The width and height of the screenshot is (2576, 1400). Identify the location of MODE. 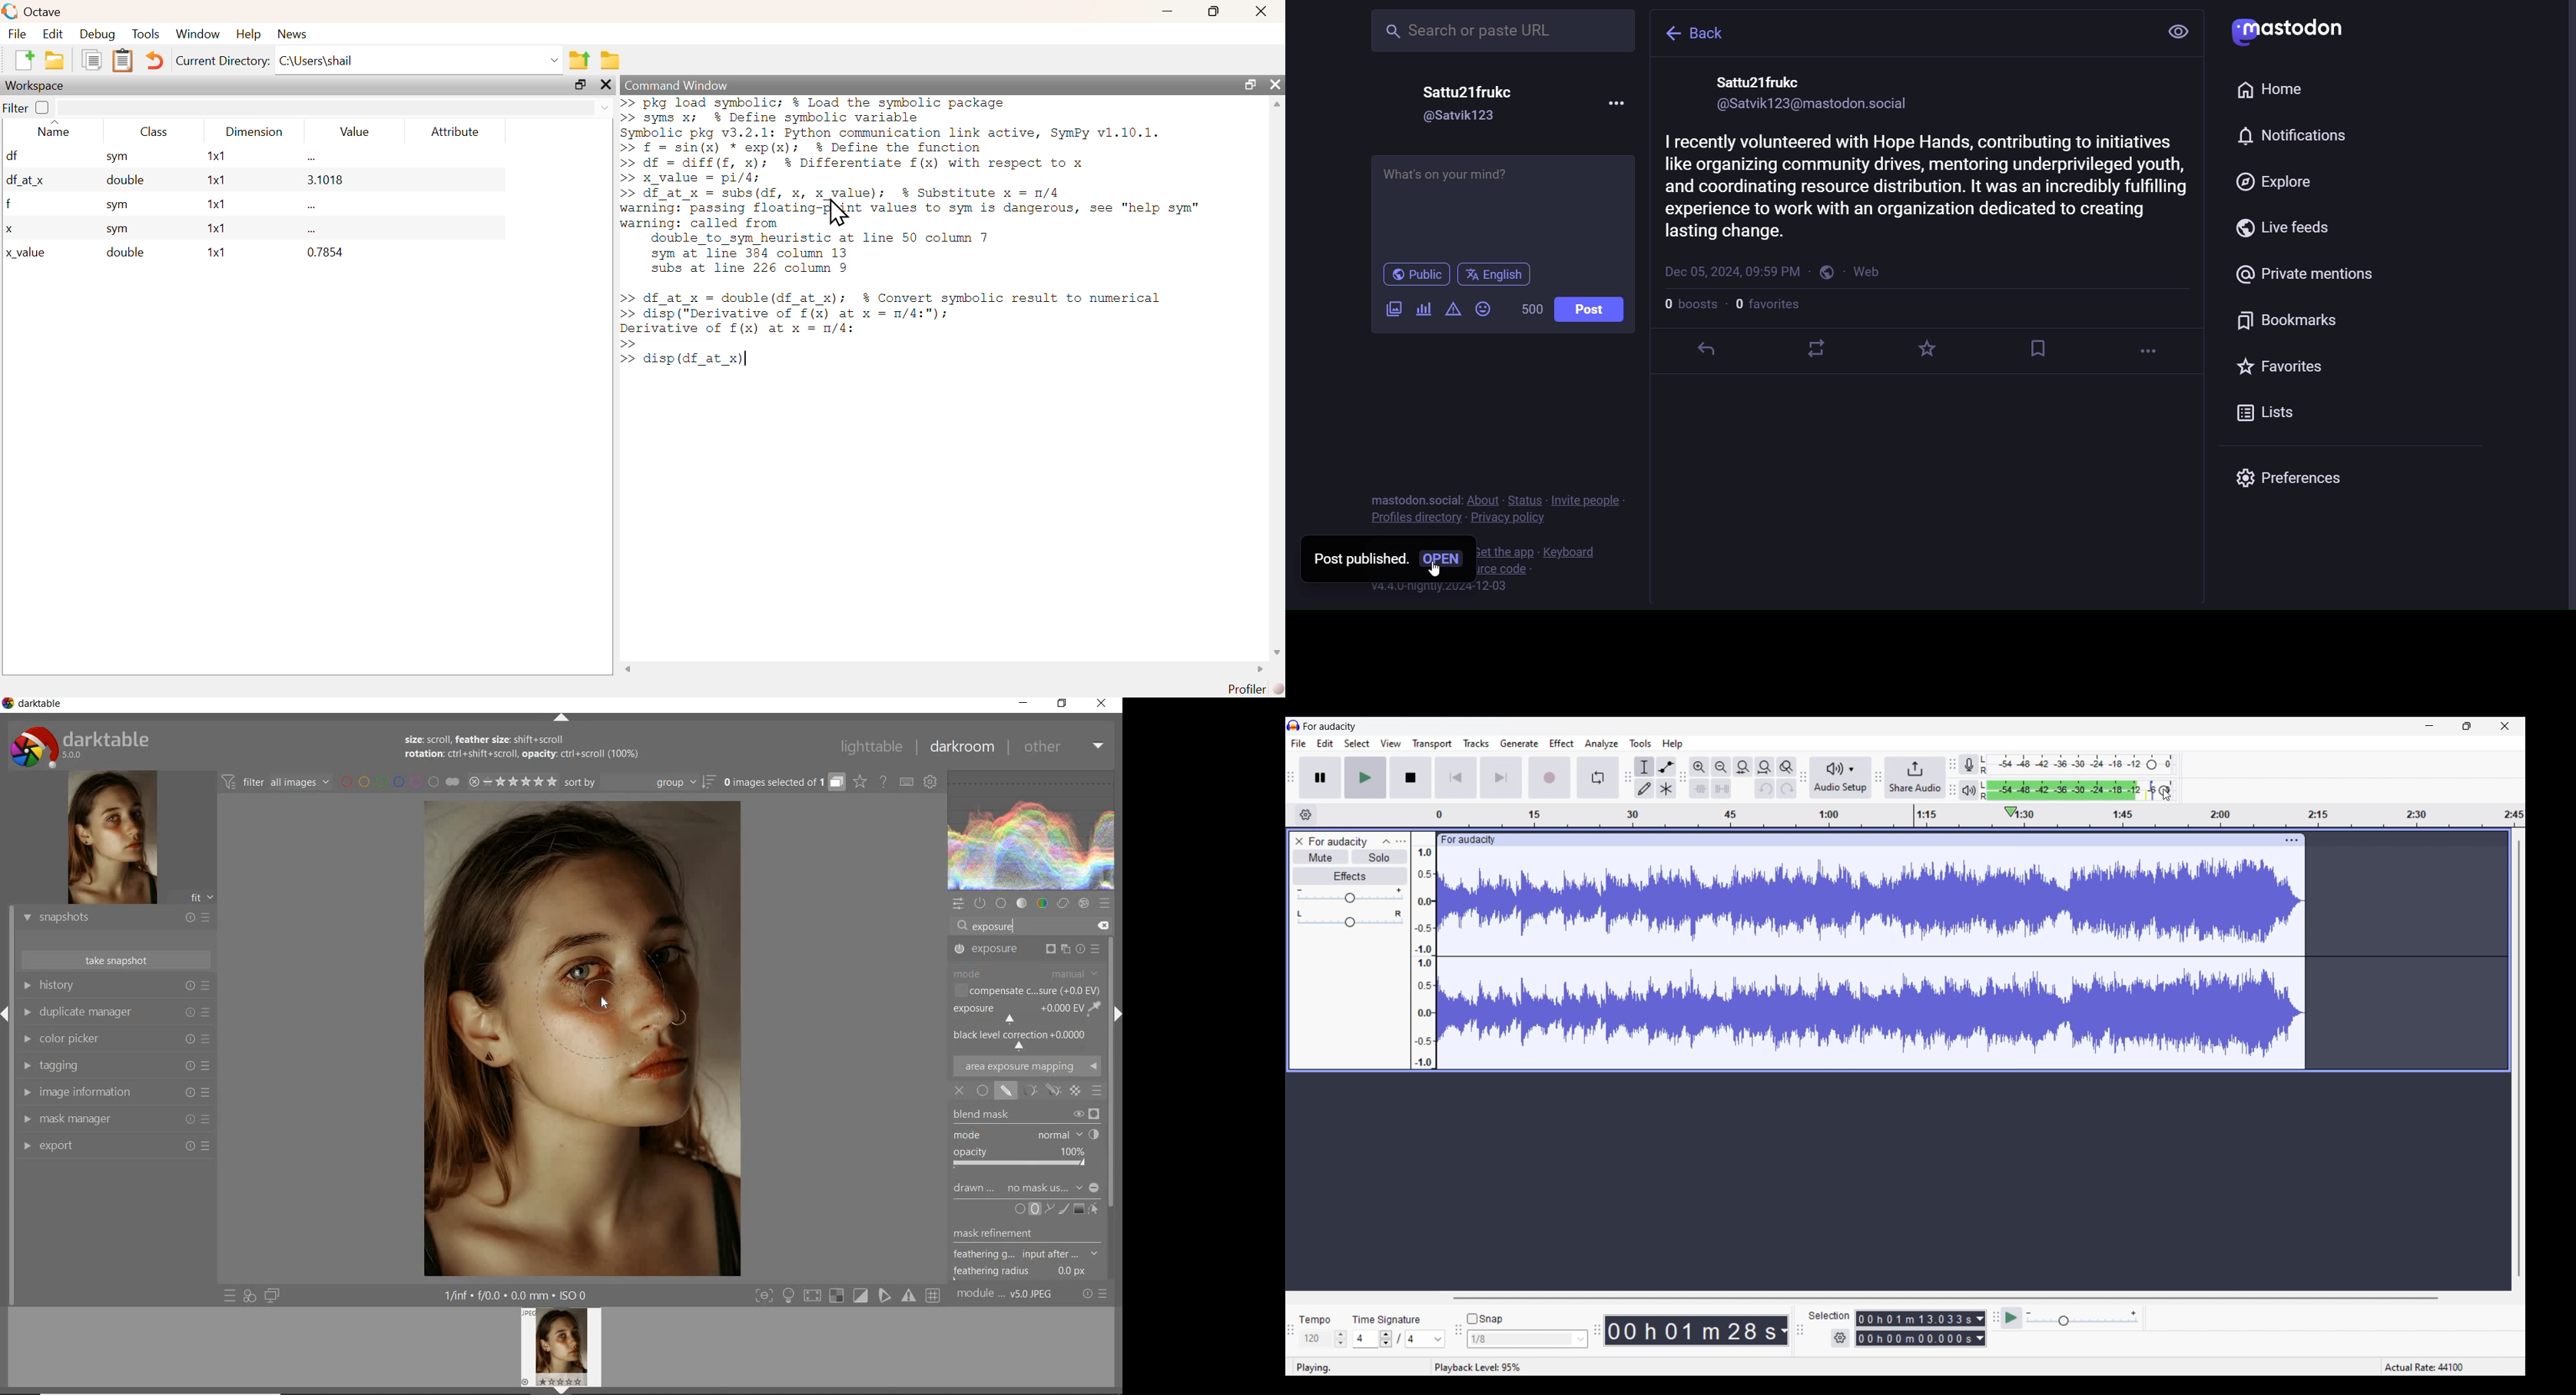
(1022, 1133).